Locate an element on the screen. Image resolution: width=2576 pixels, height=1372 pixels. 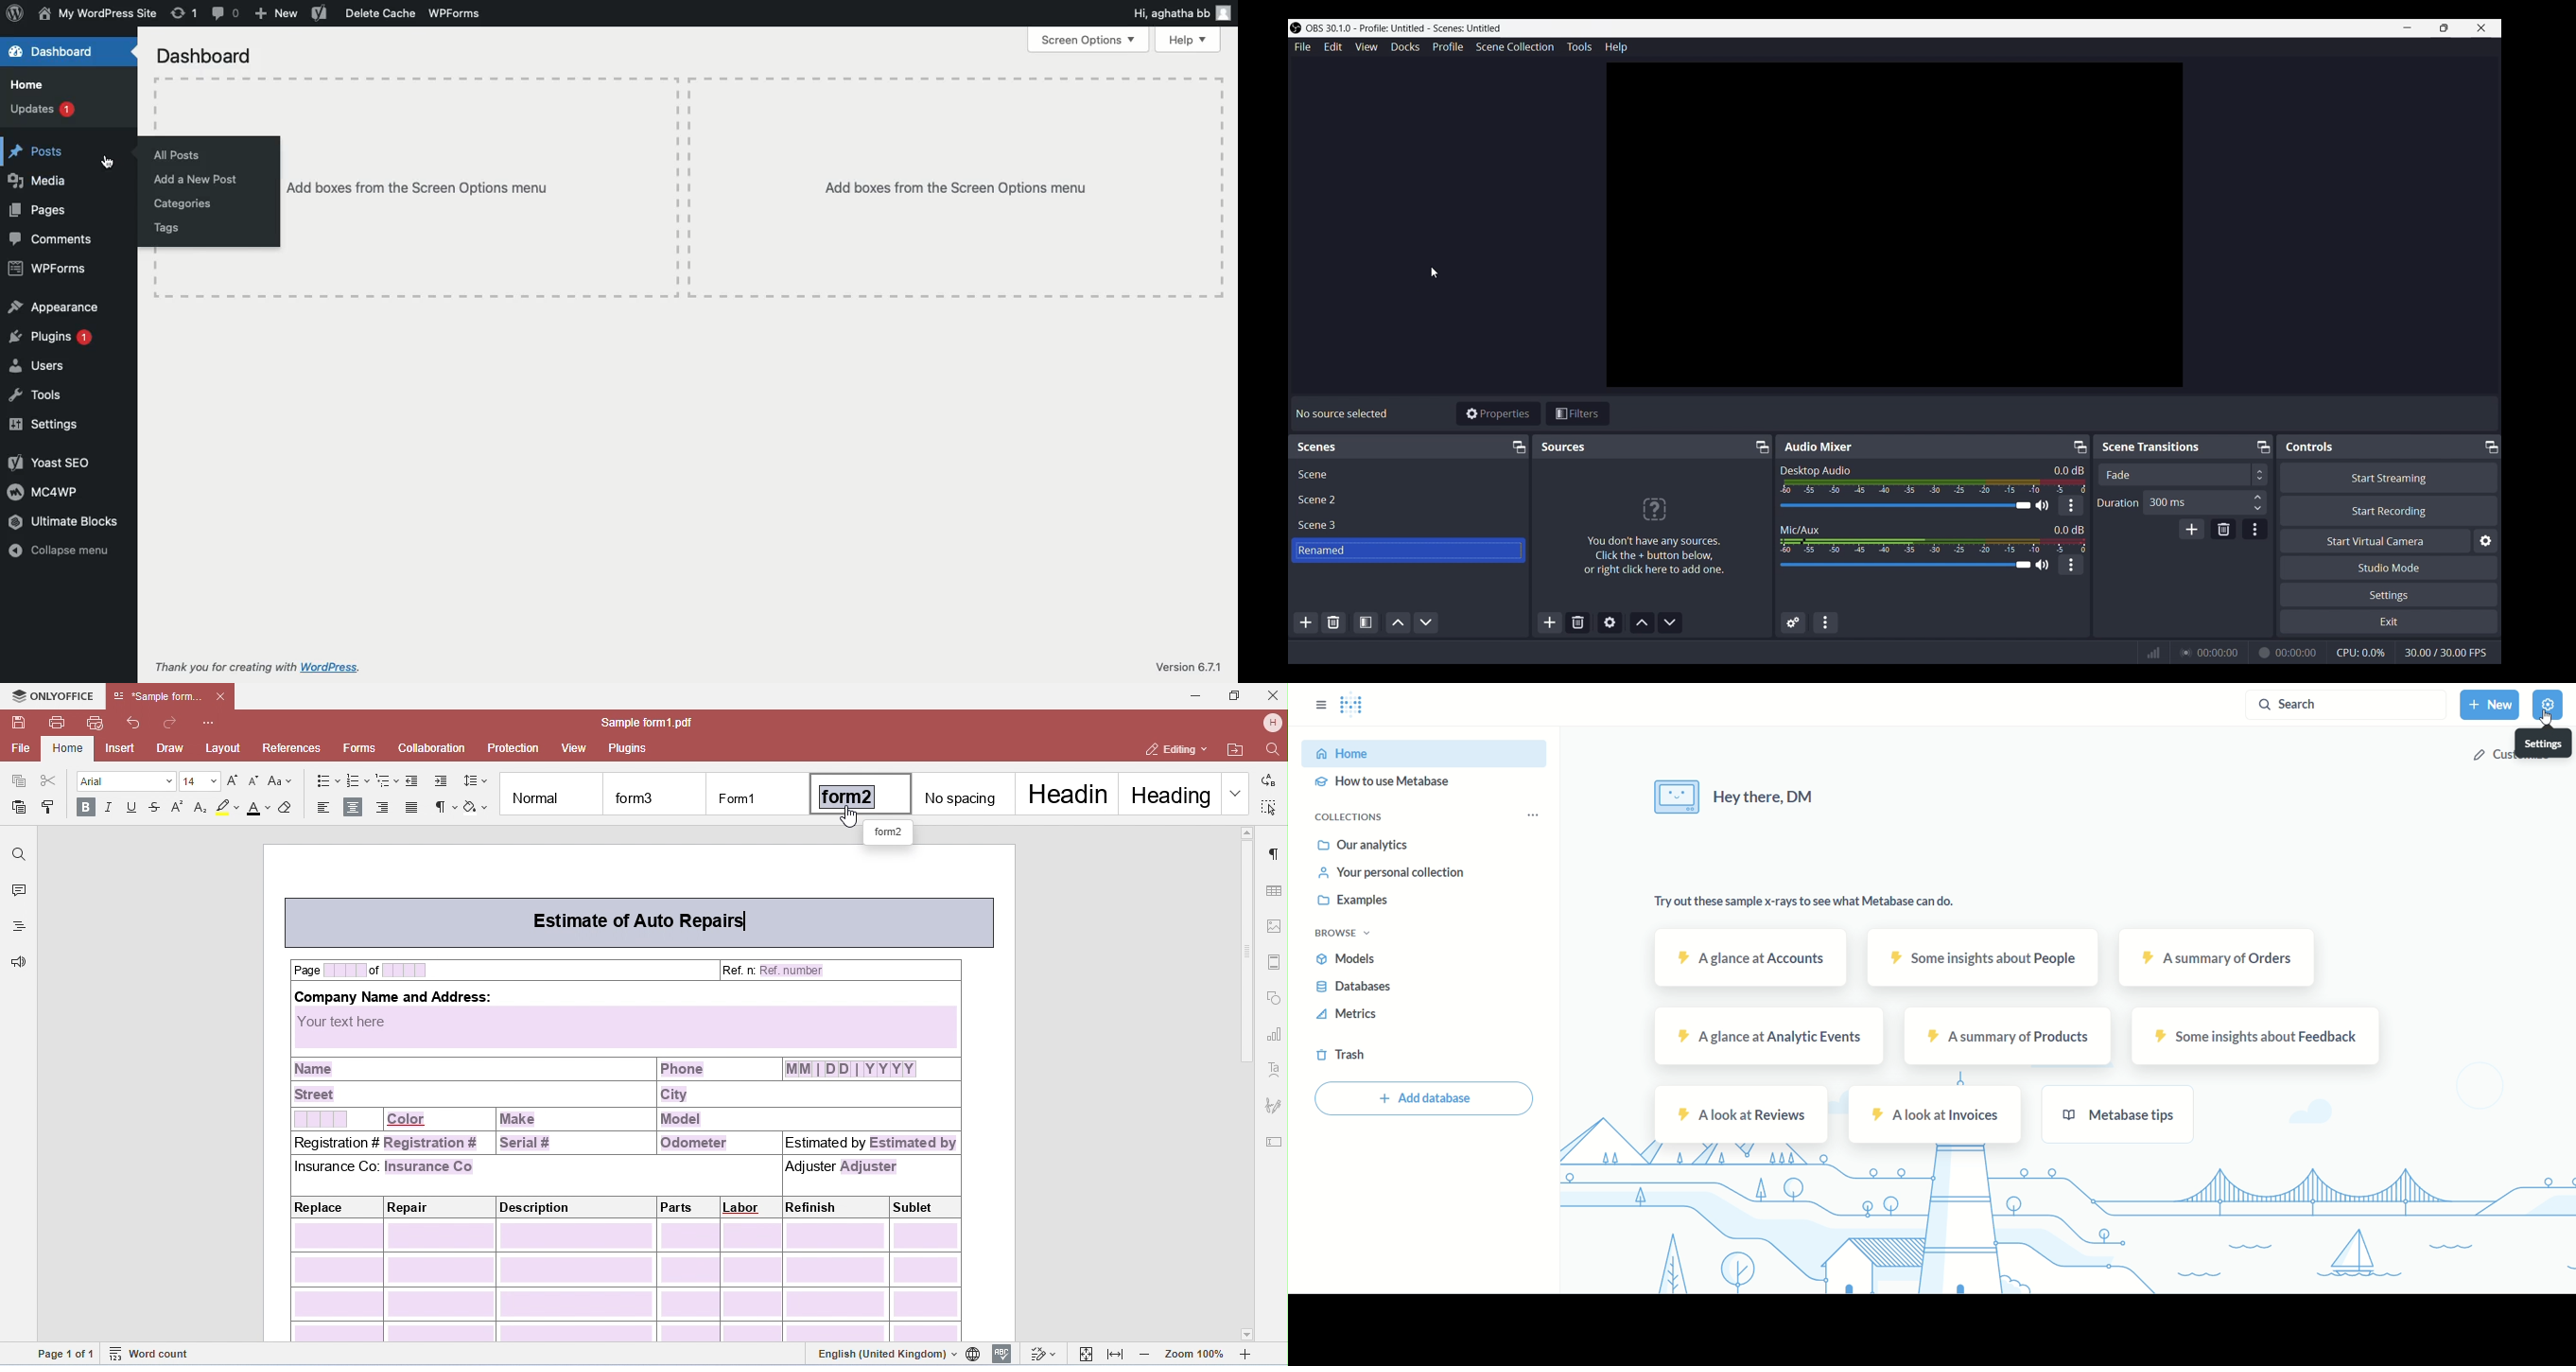
minimize is located at coordinates (2407, 27).